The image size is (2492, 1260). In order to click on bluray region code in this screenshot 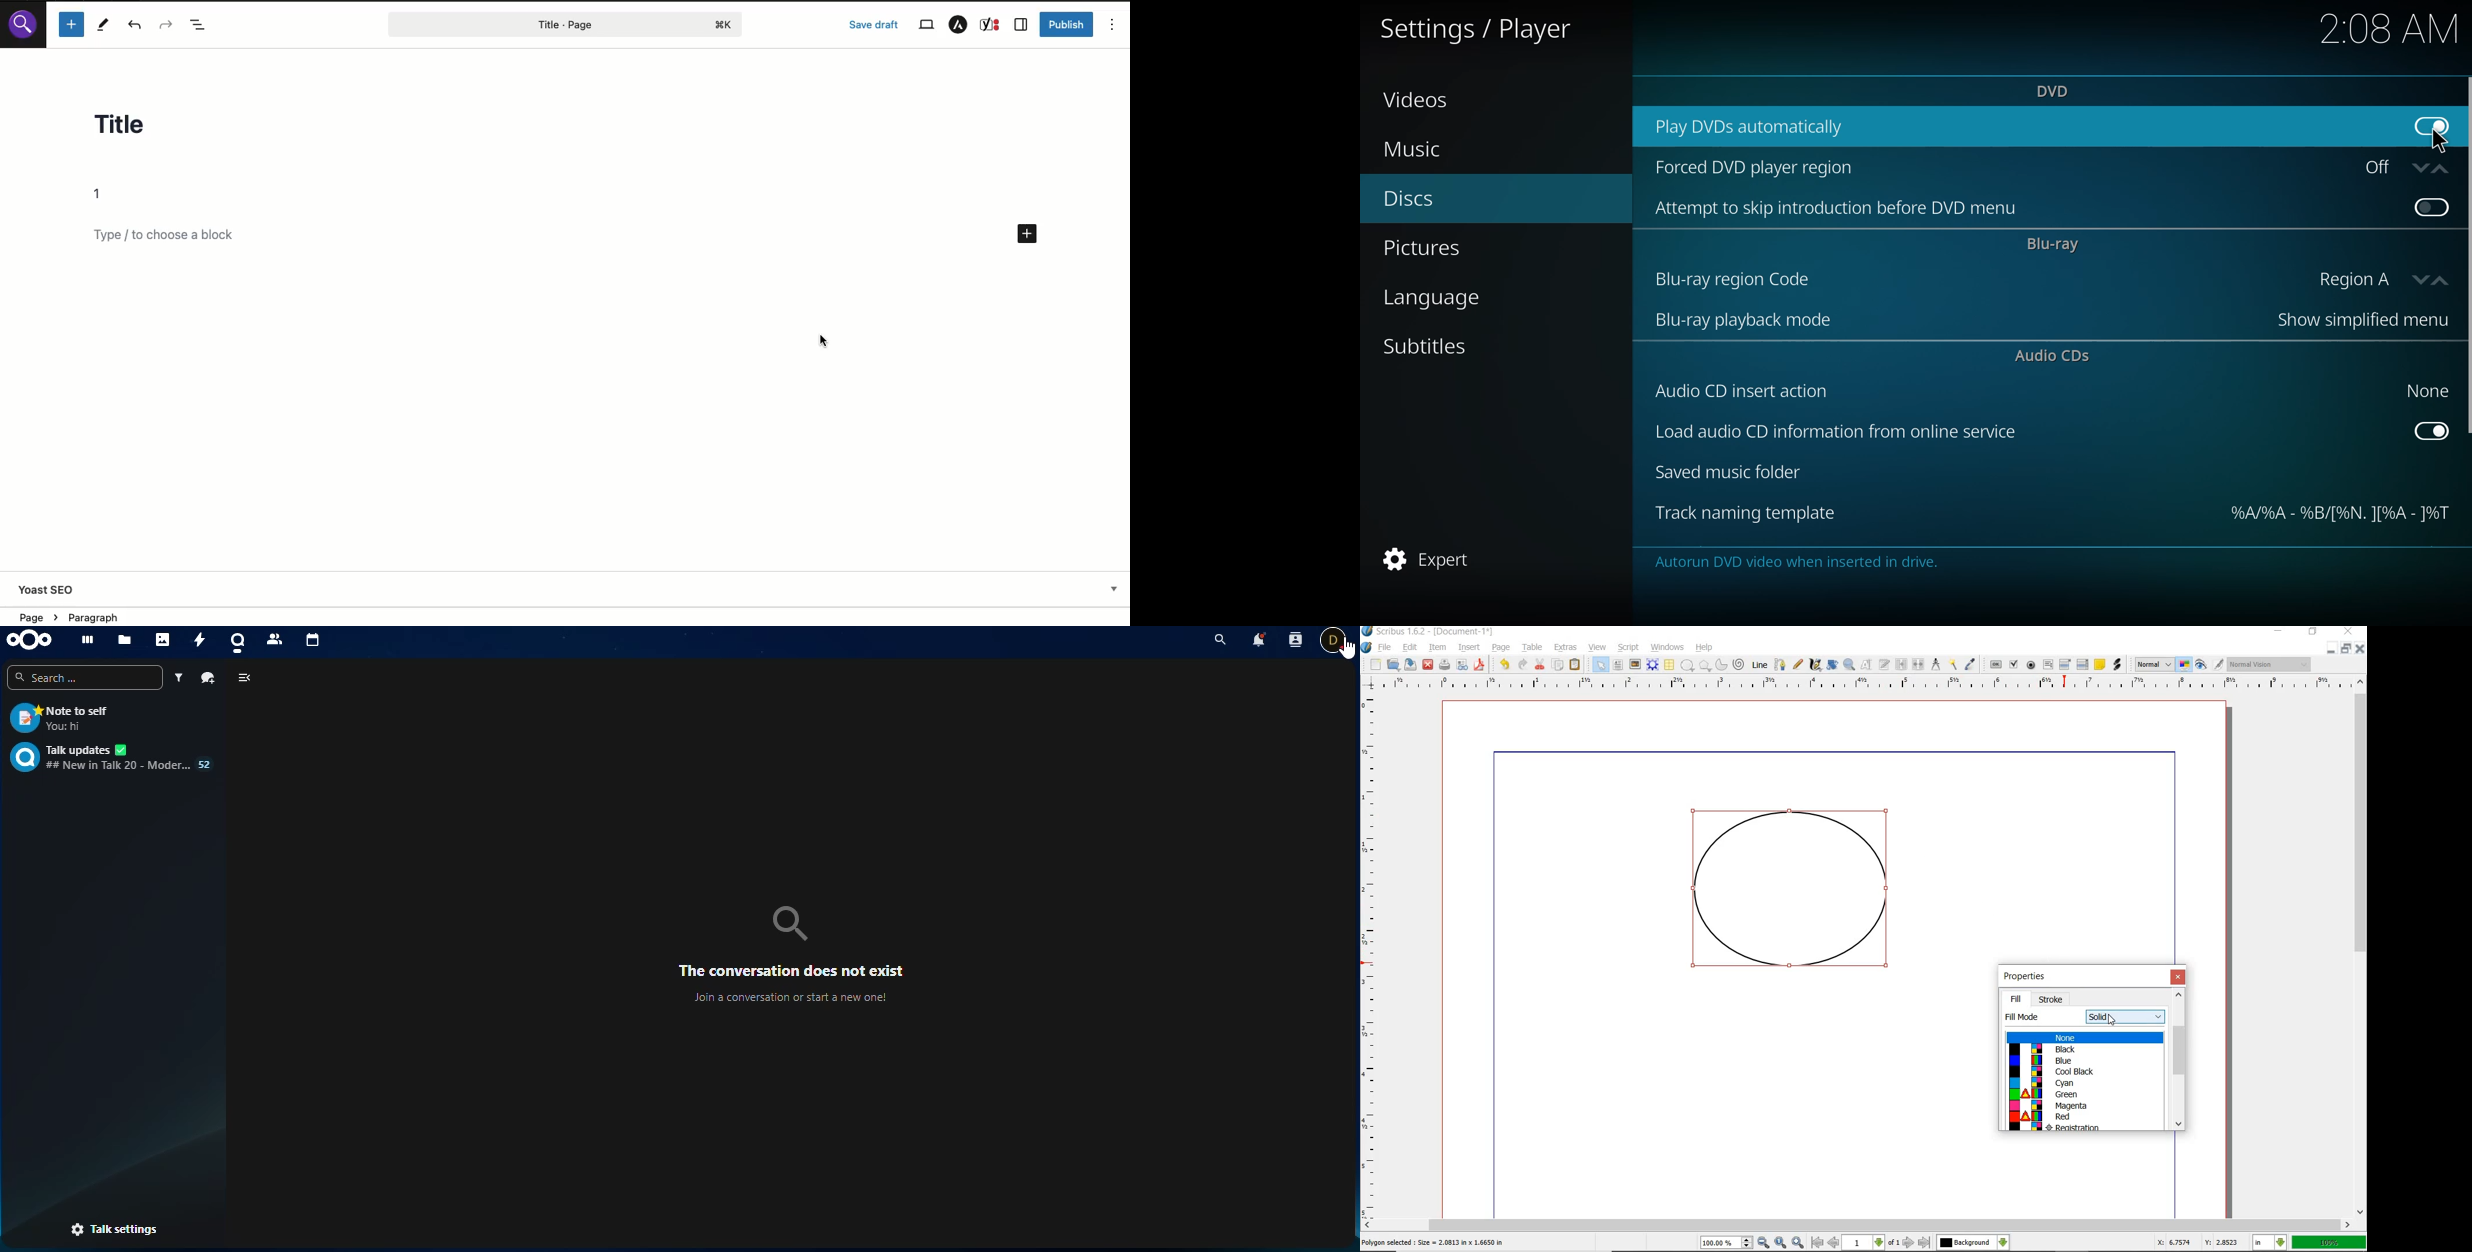, I will do `click(1736, 279)`.